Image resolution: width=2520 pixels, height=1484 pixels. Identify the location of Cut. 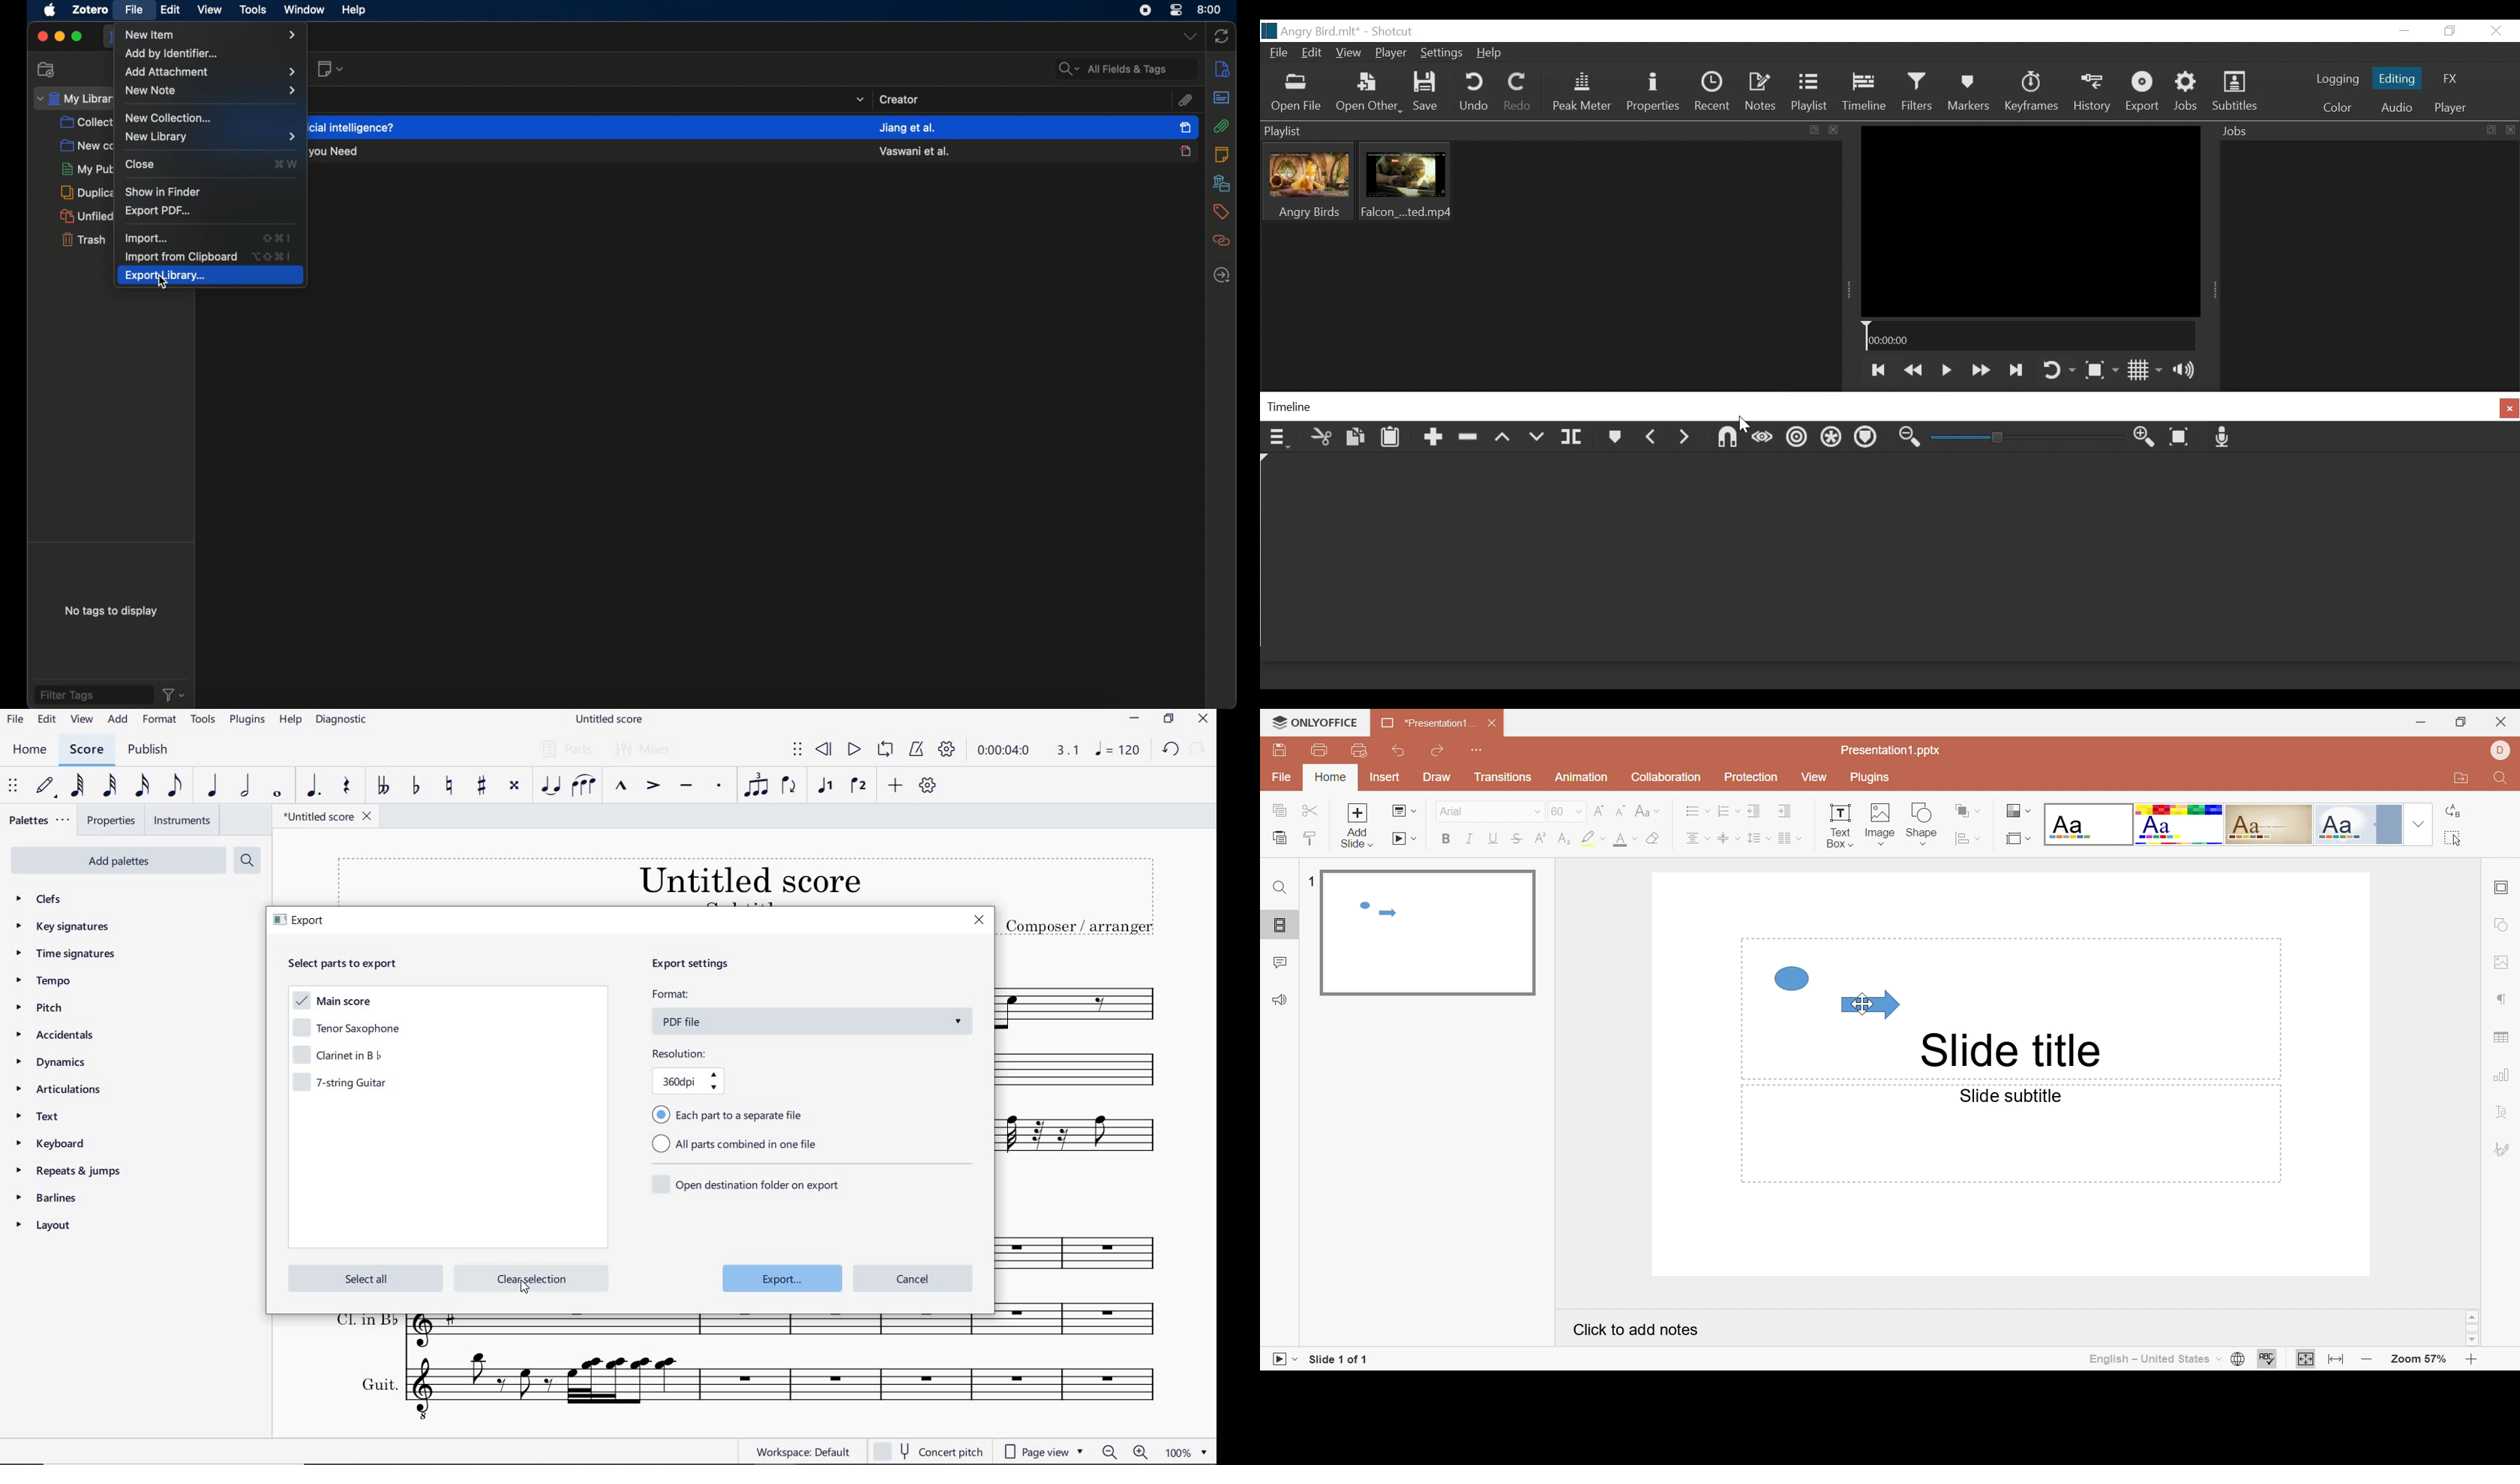
(1320, 437).